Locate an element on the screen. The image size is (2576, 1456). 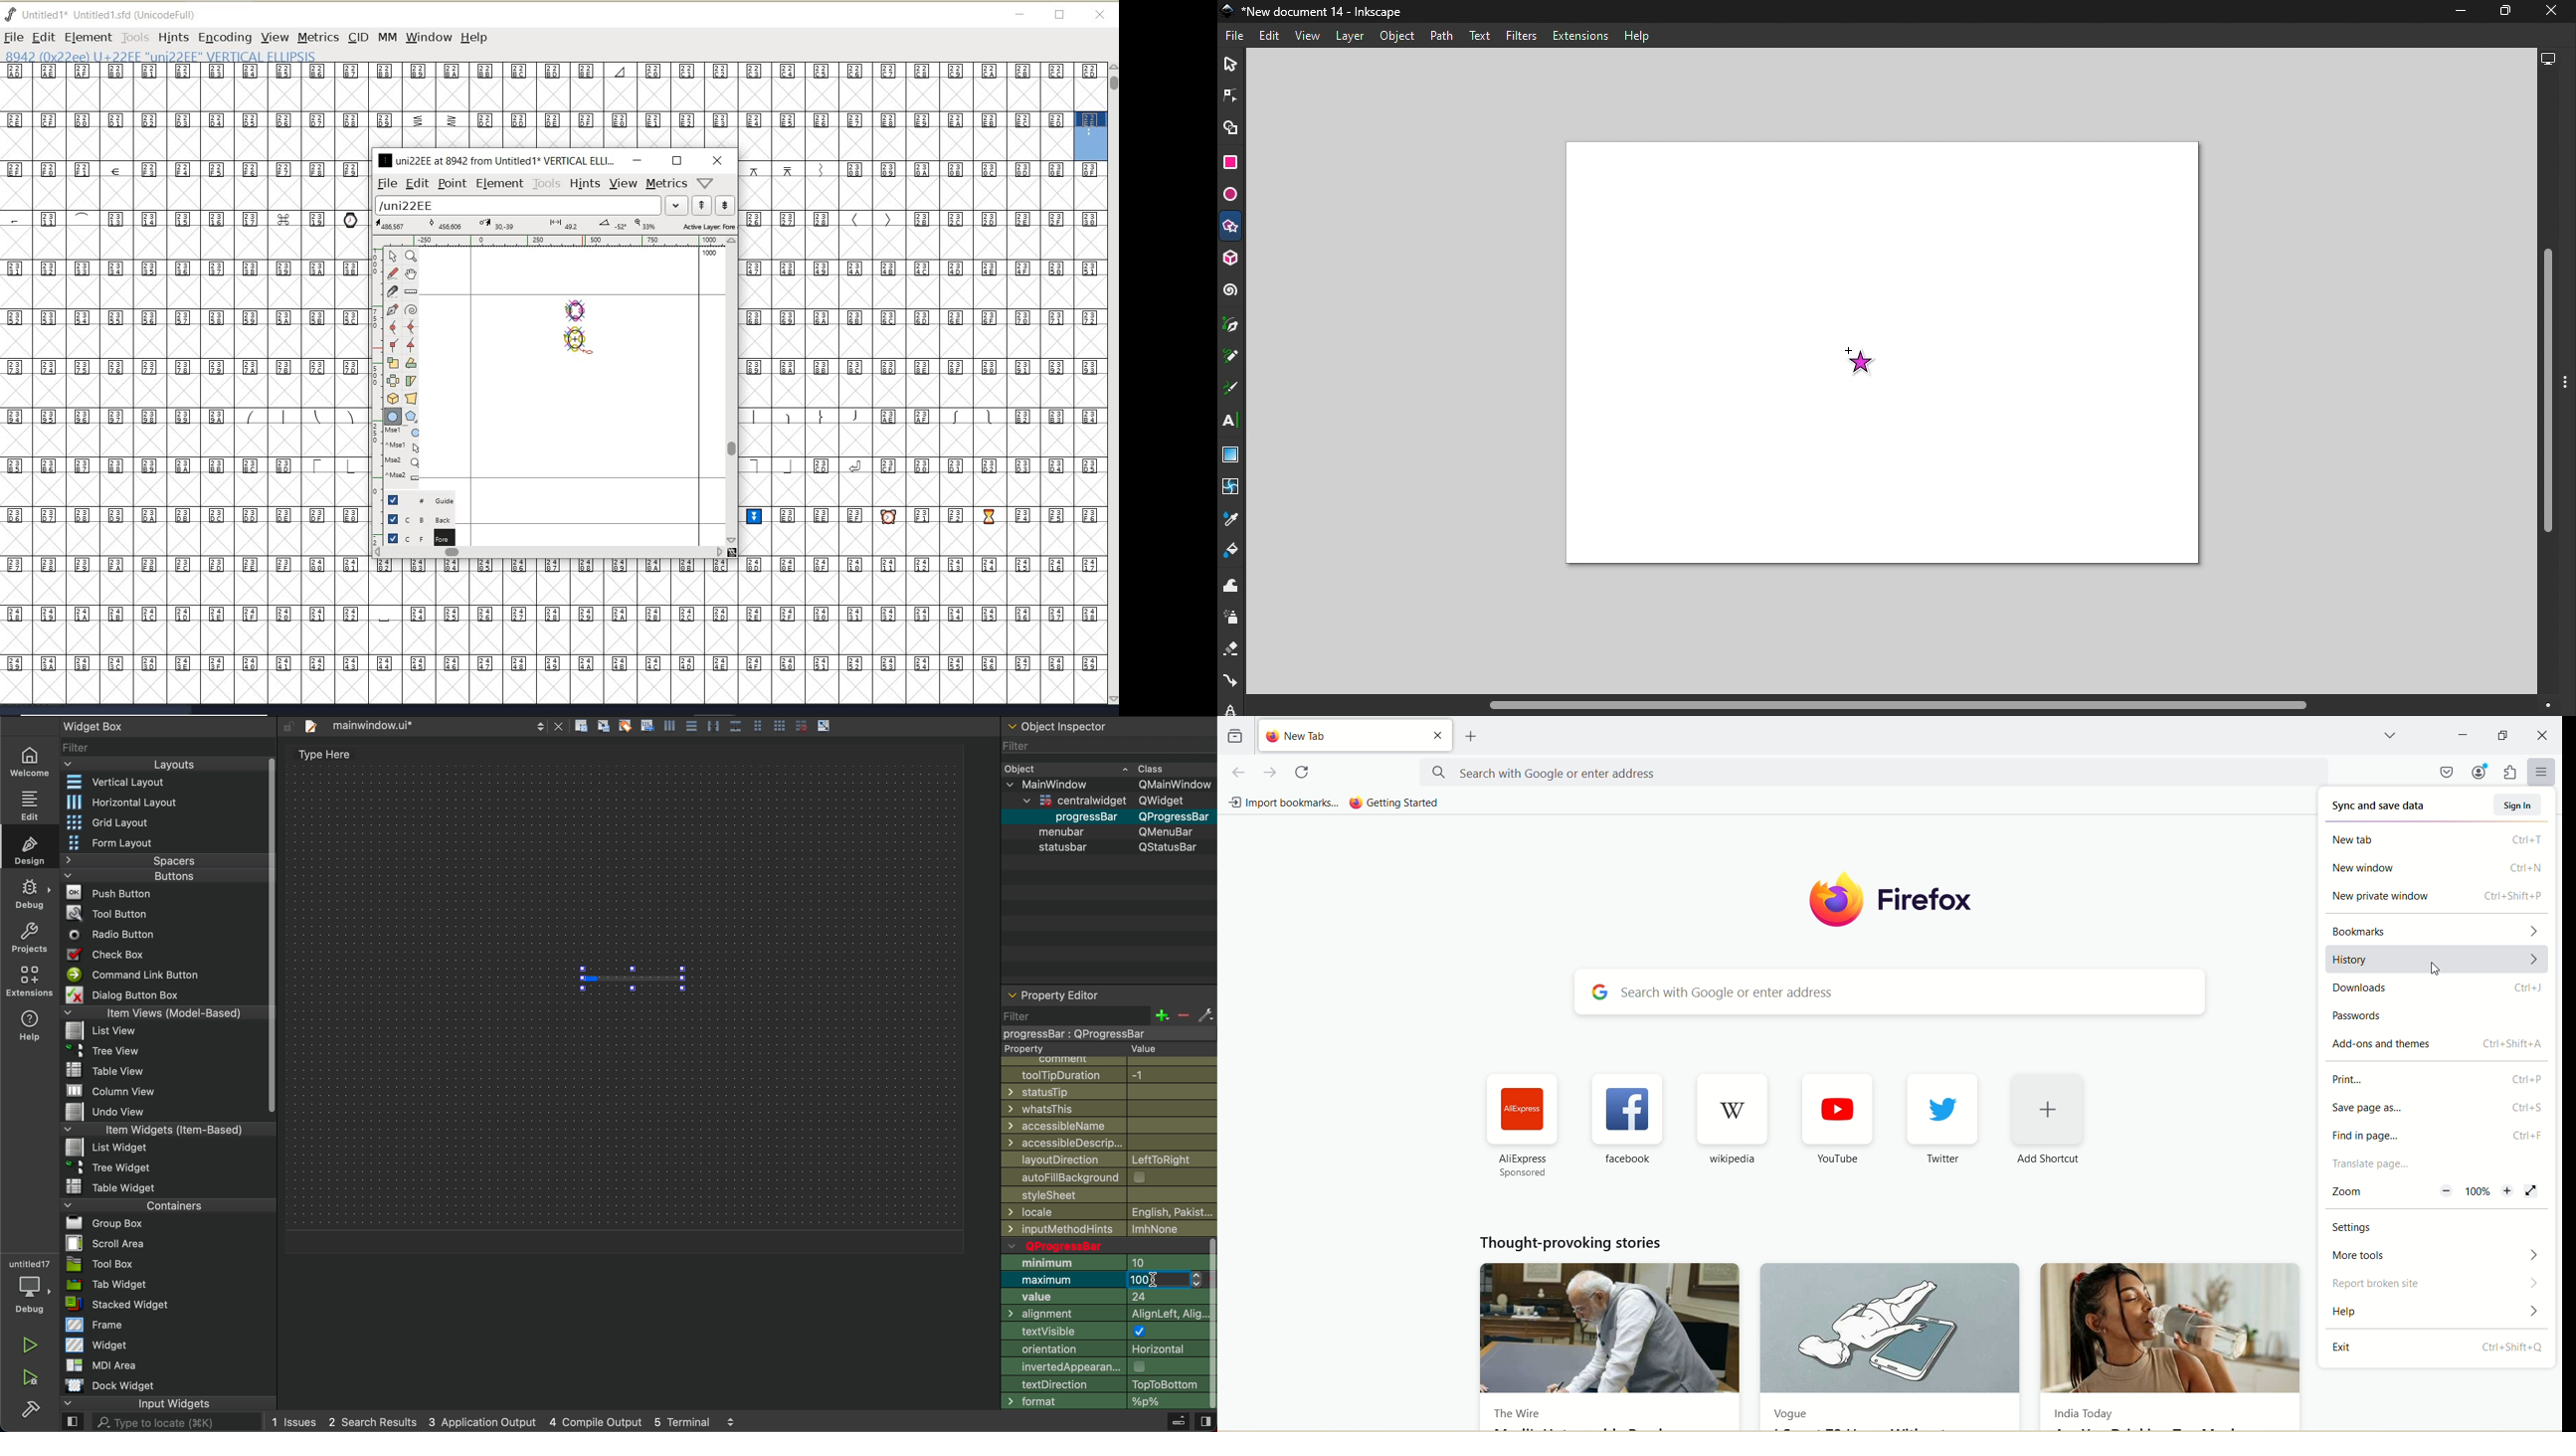
add a curve point always either horizontal or vertical is located at coordinates (409, 326).